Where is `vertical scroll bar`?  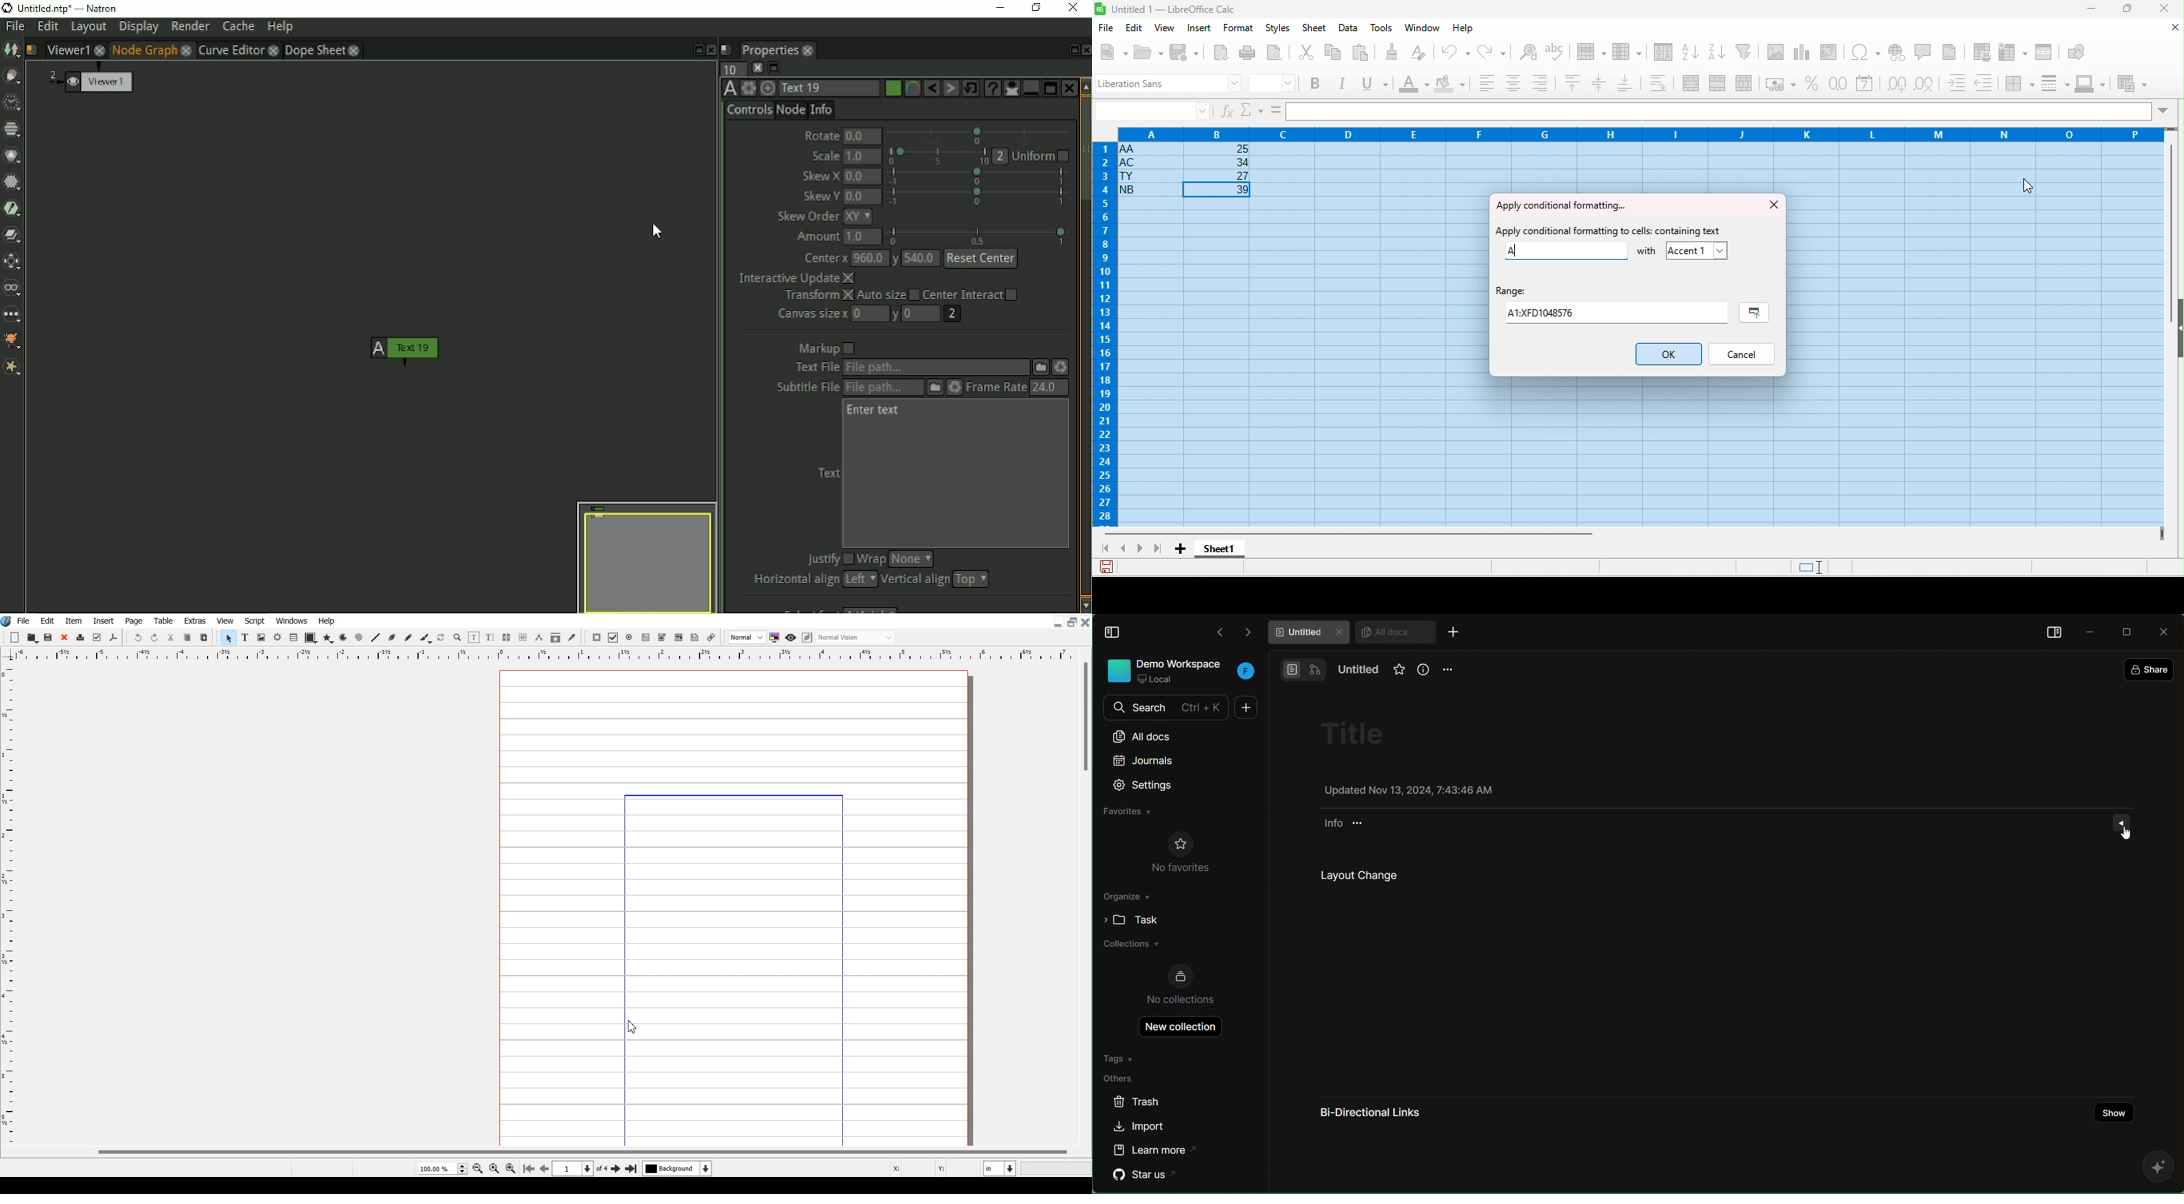
vertical scroll bar is located at coordinates (2173, 211).